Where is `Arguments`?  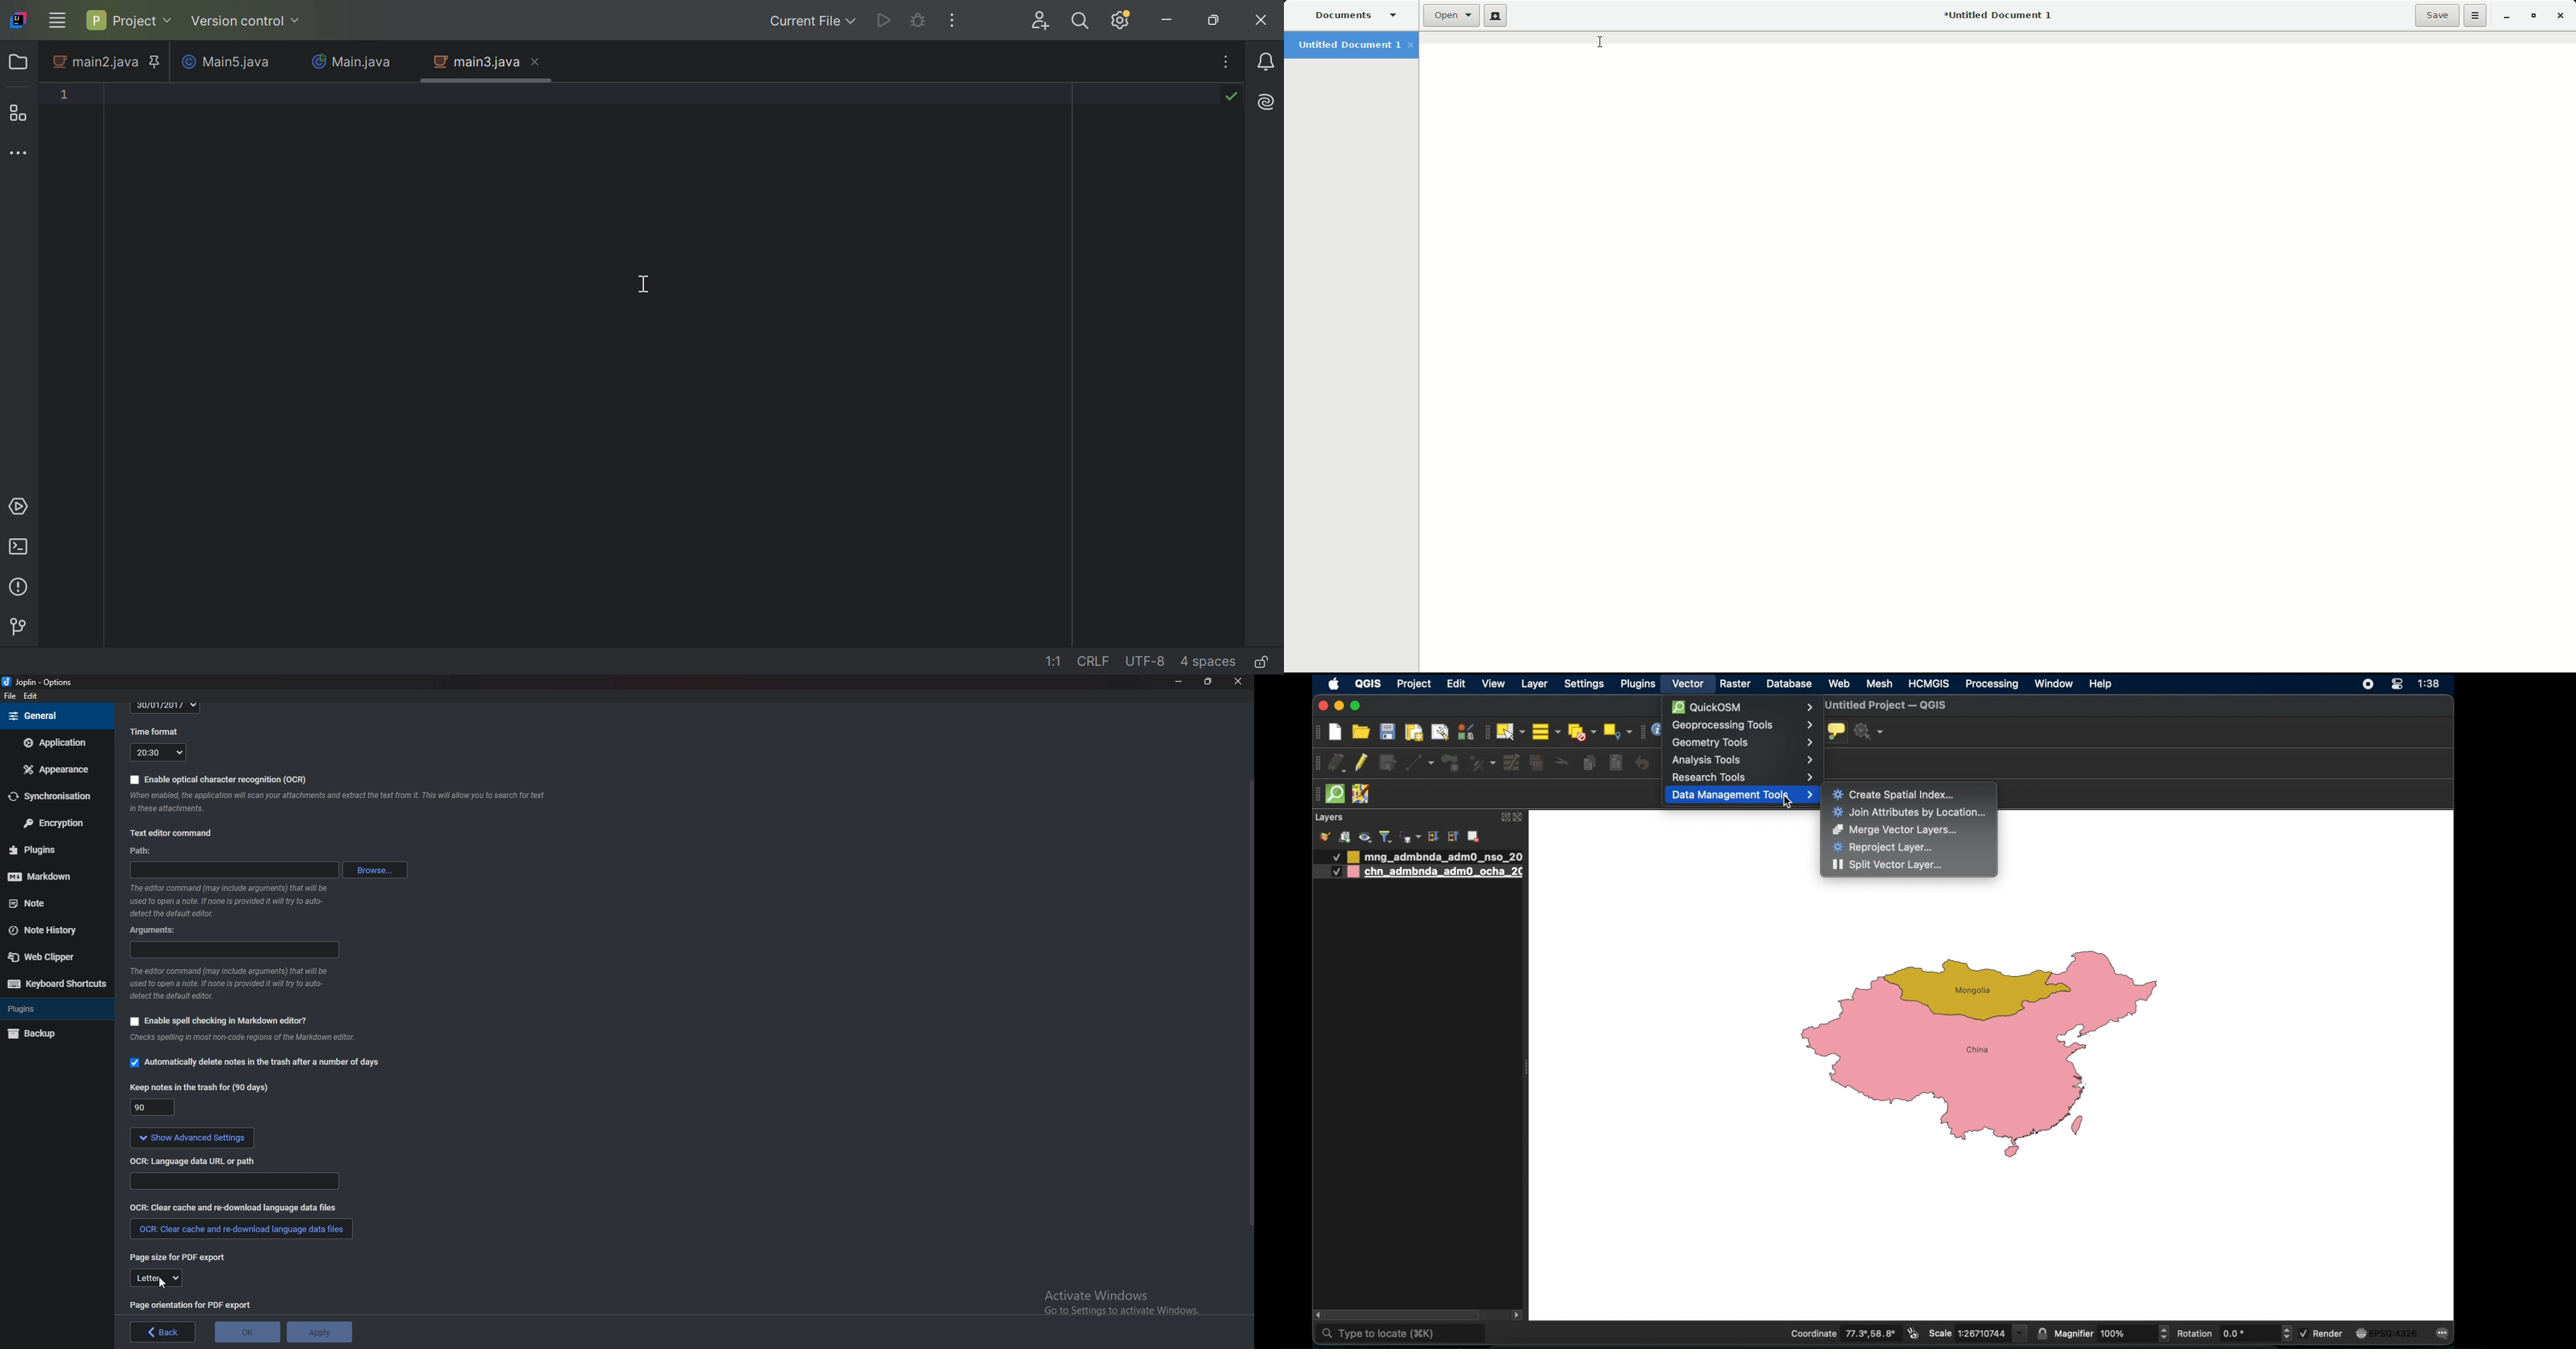
Arguments is located at coordinates (159, 931).